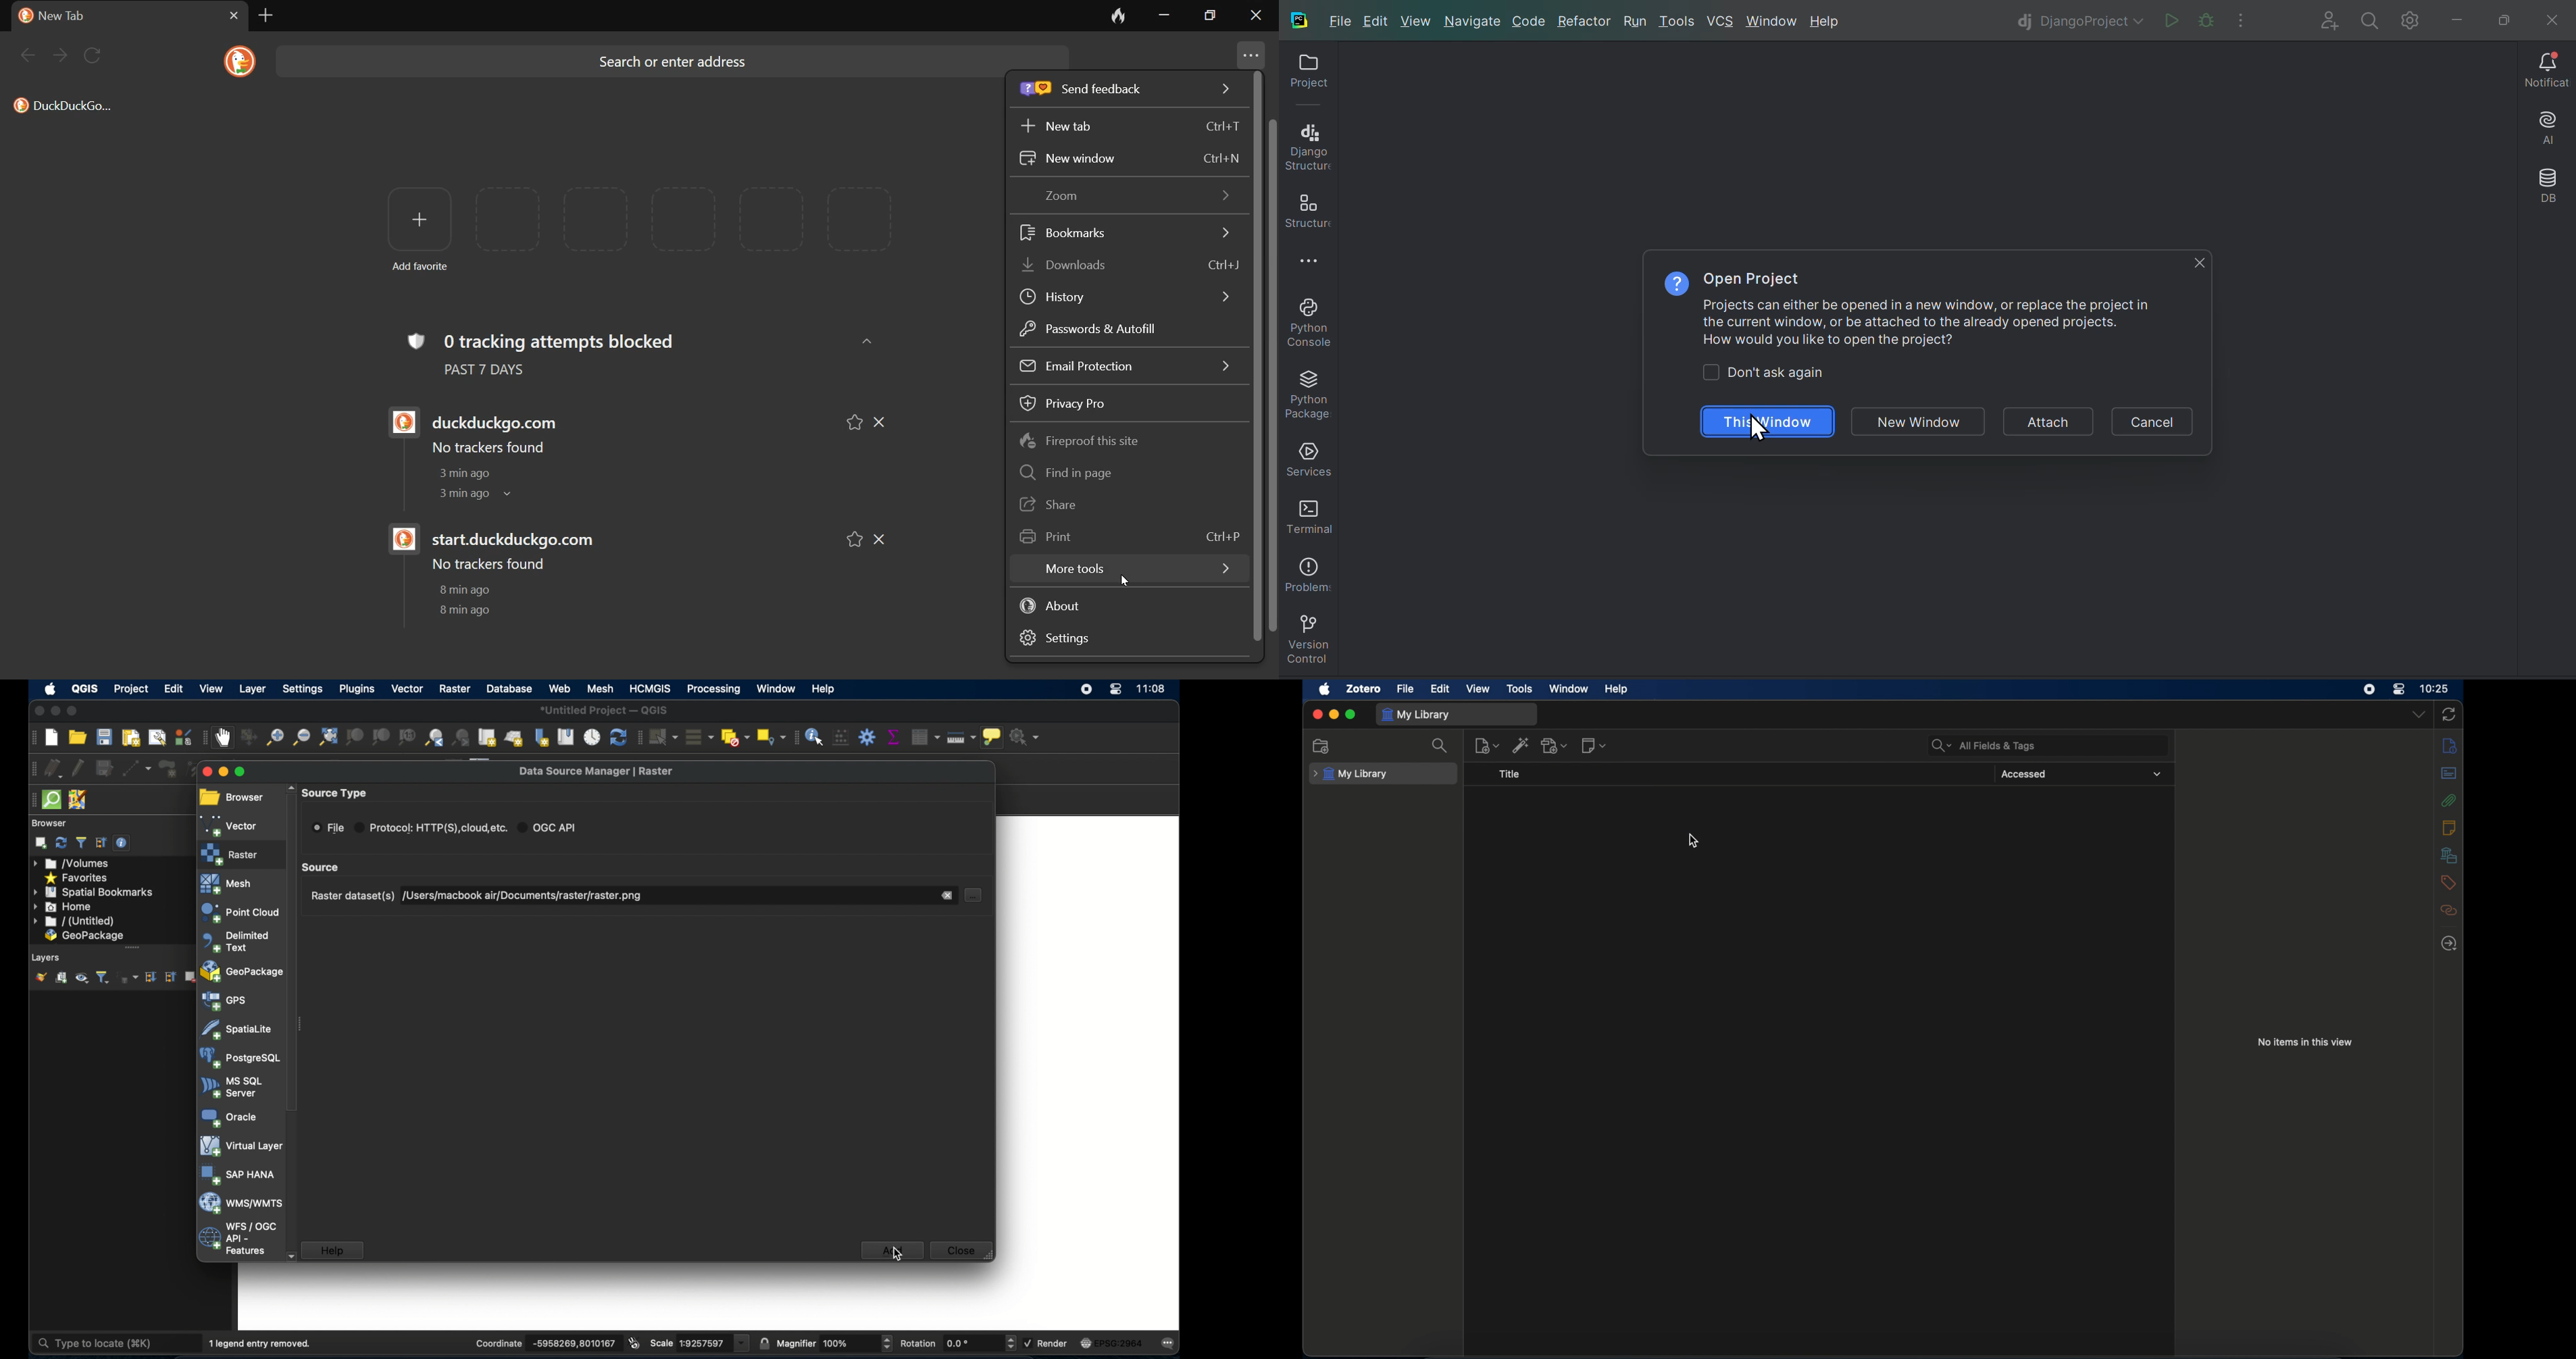 This screenshot has width=2576, height=1372. What do you see at coordinates (231, 824) in the screenshot?
I see `vector` at bounding box center [231, 824].